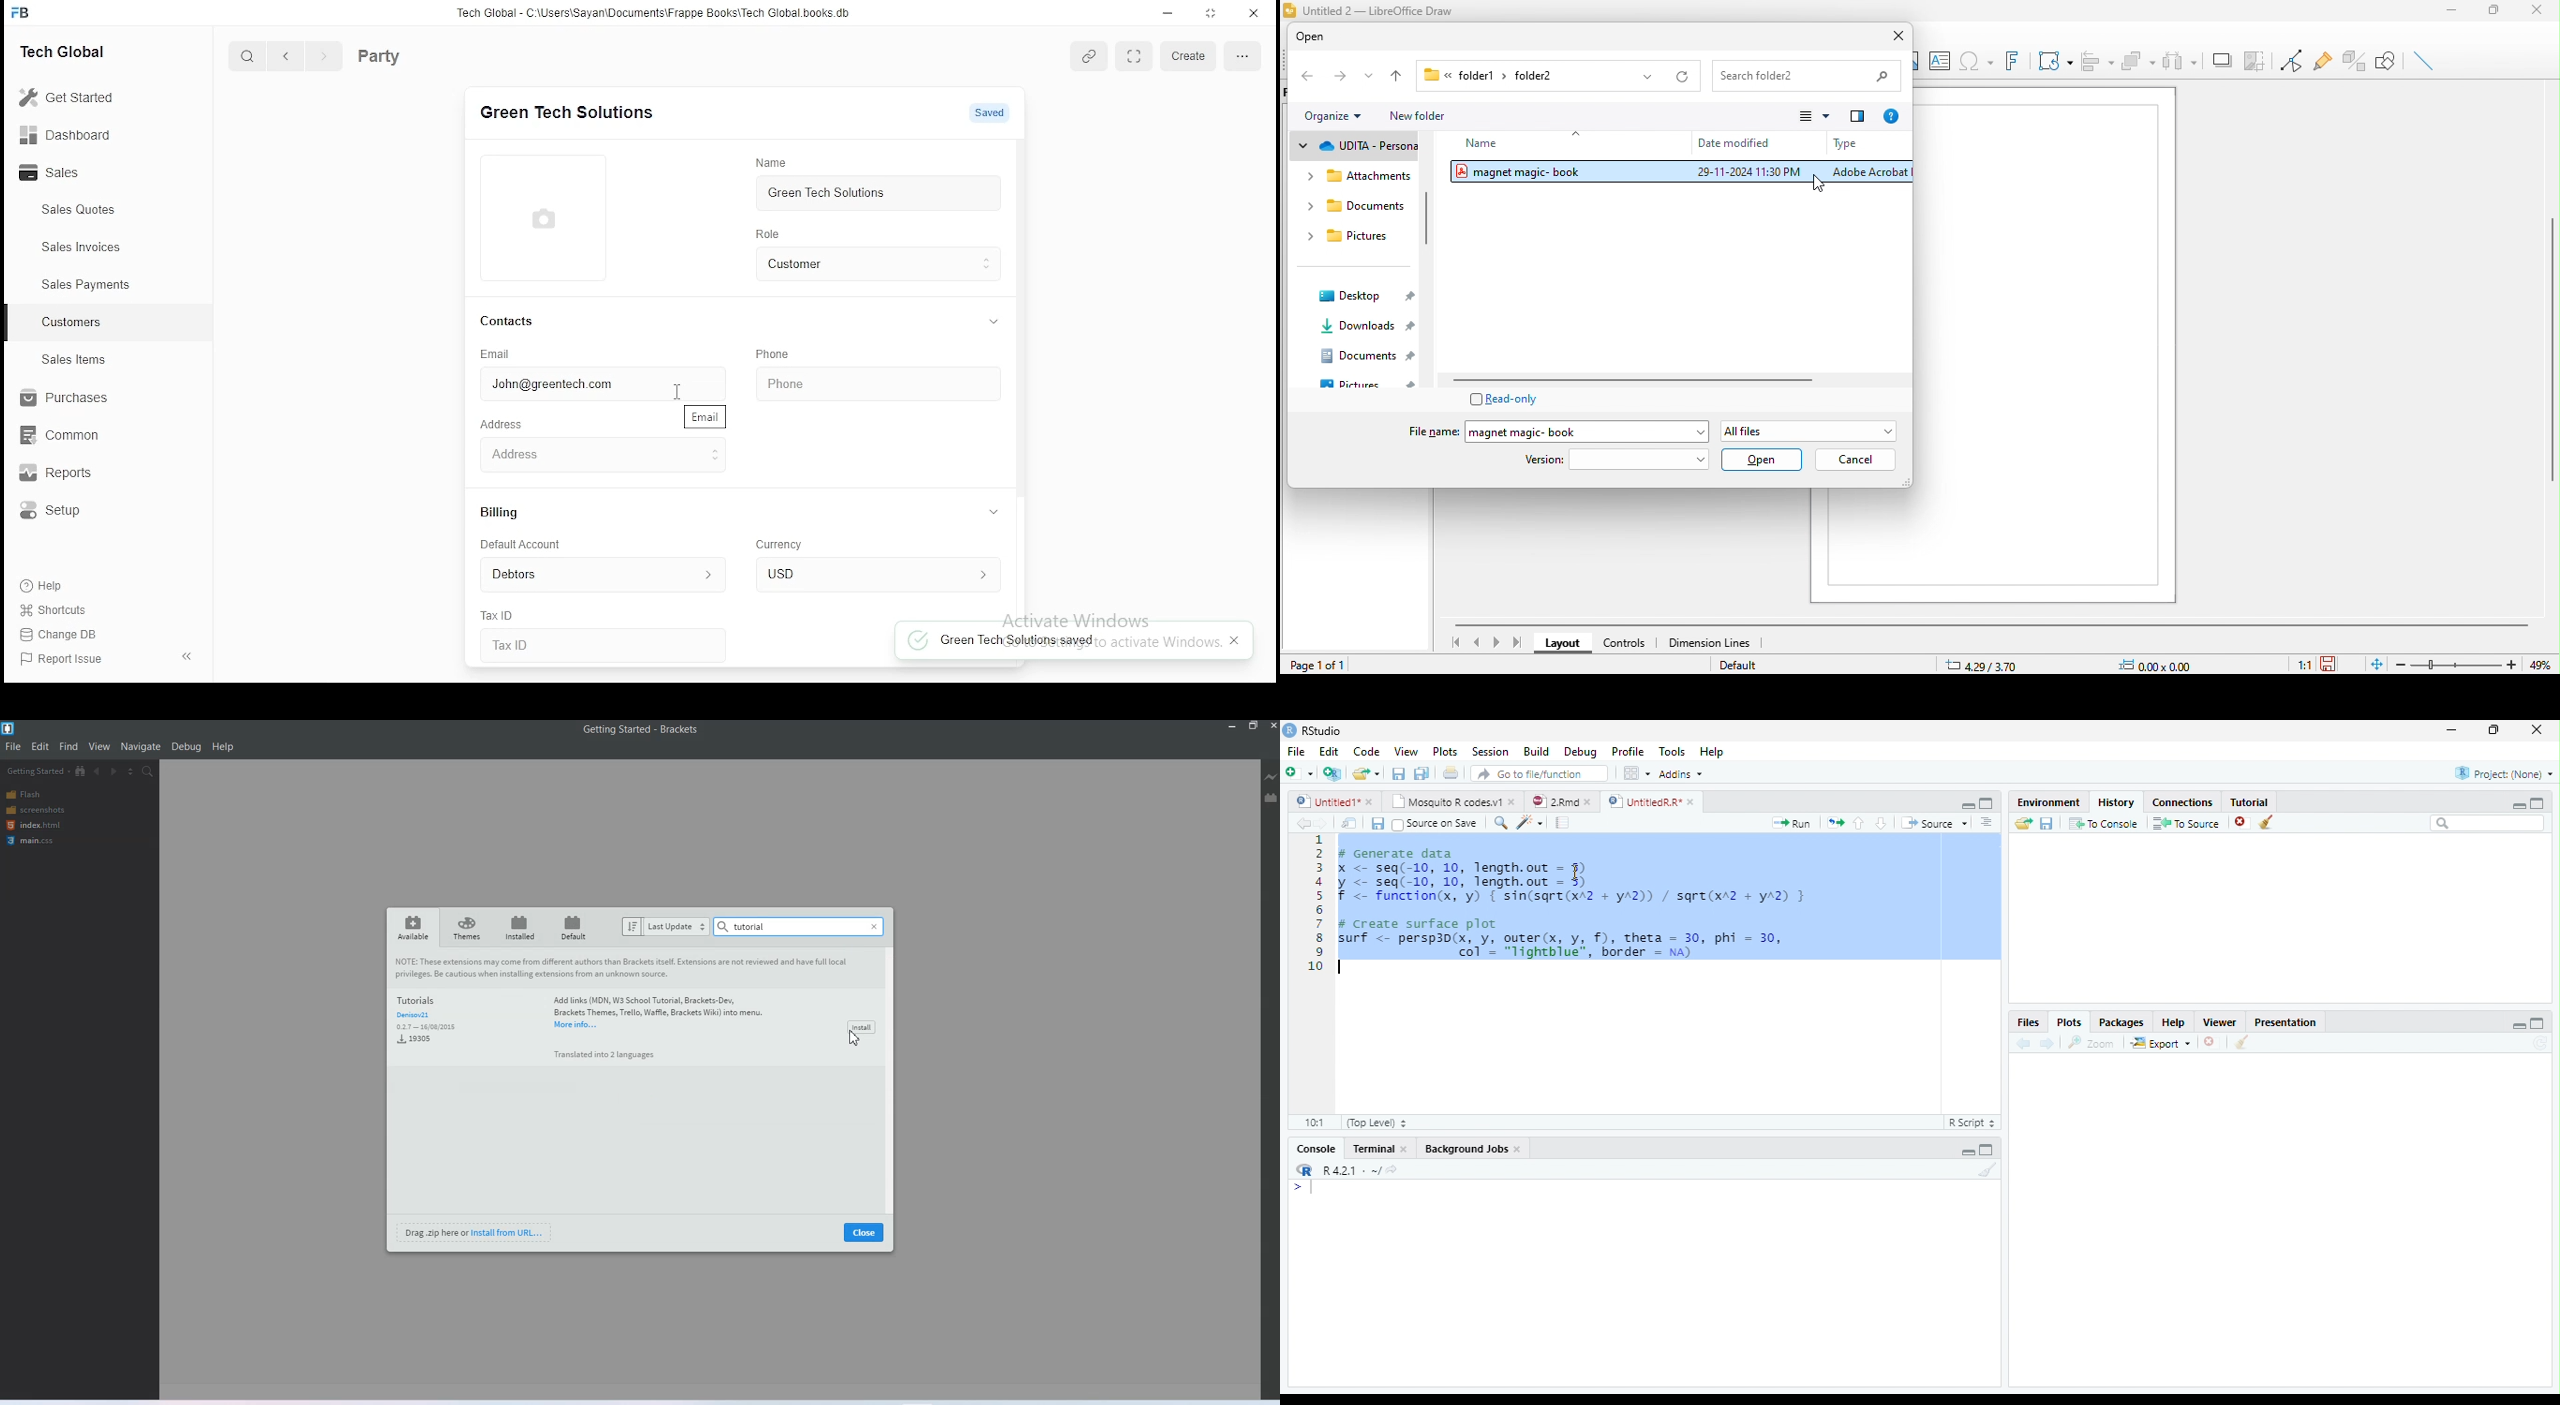  I want to click on Tutorial, so click(2249, 801).